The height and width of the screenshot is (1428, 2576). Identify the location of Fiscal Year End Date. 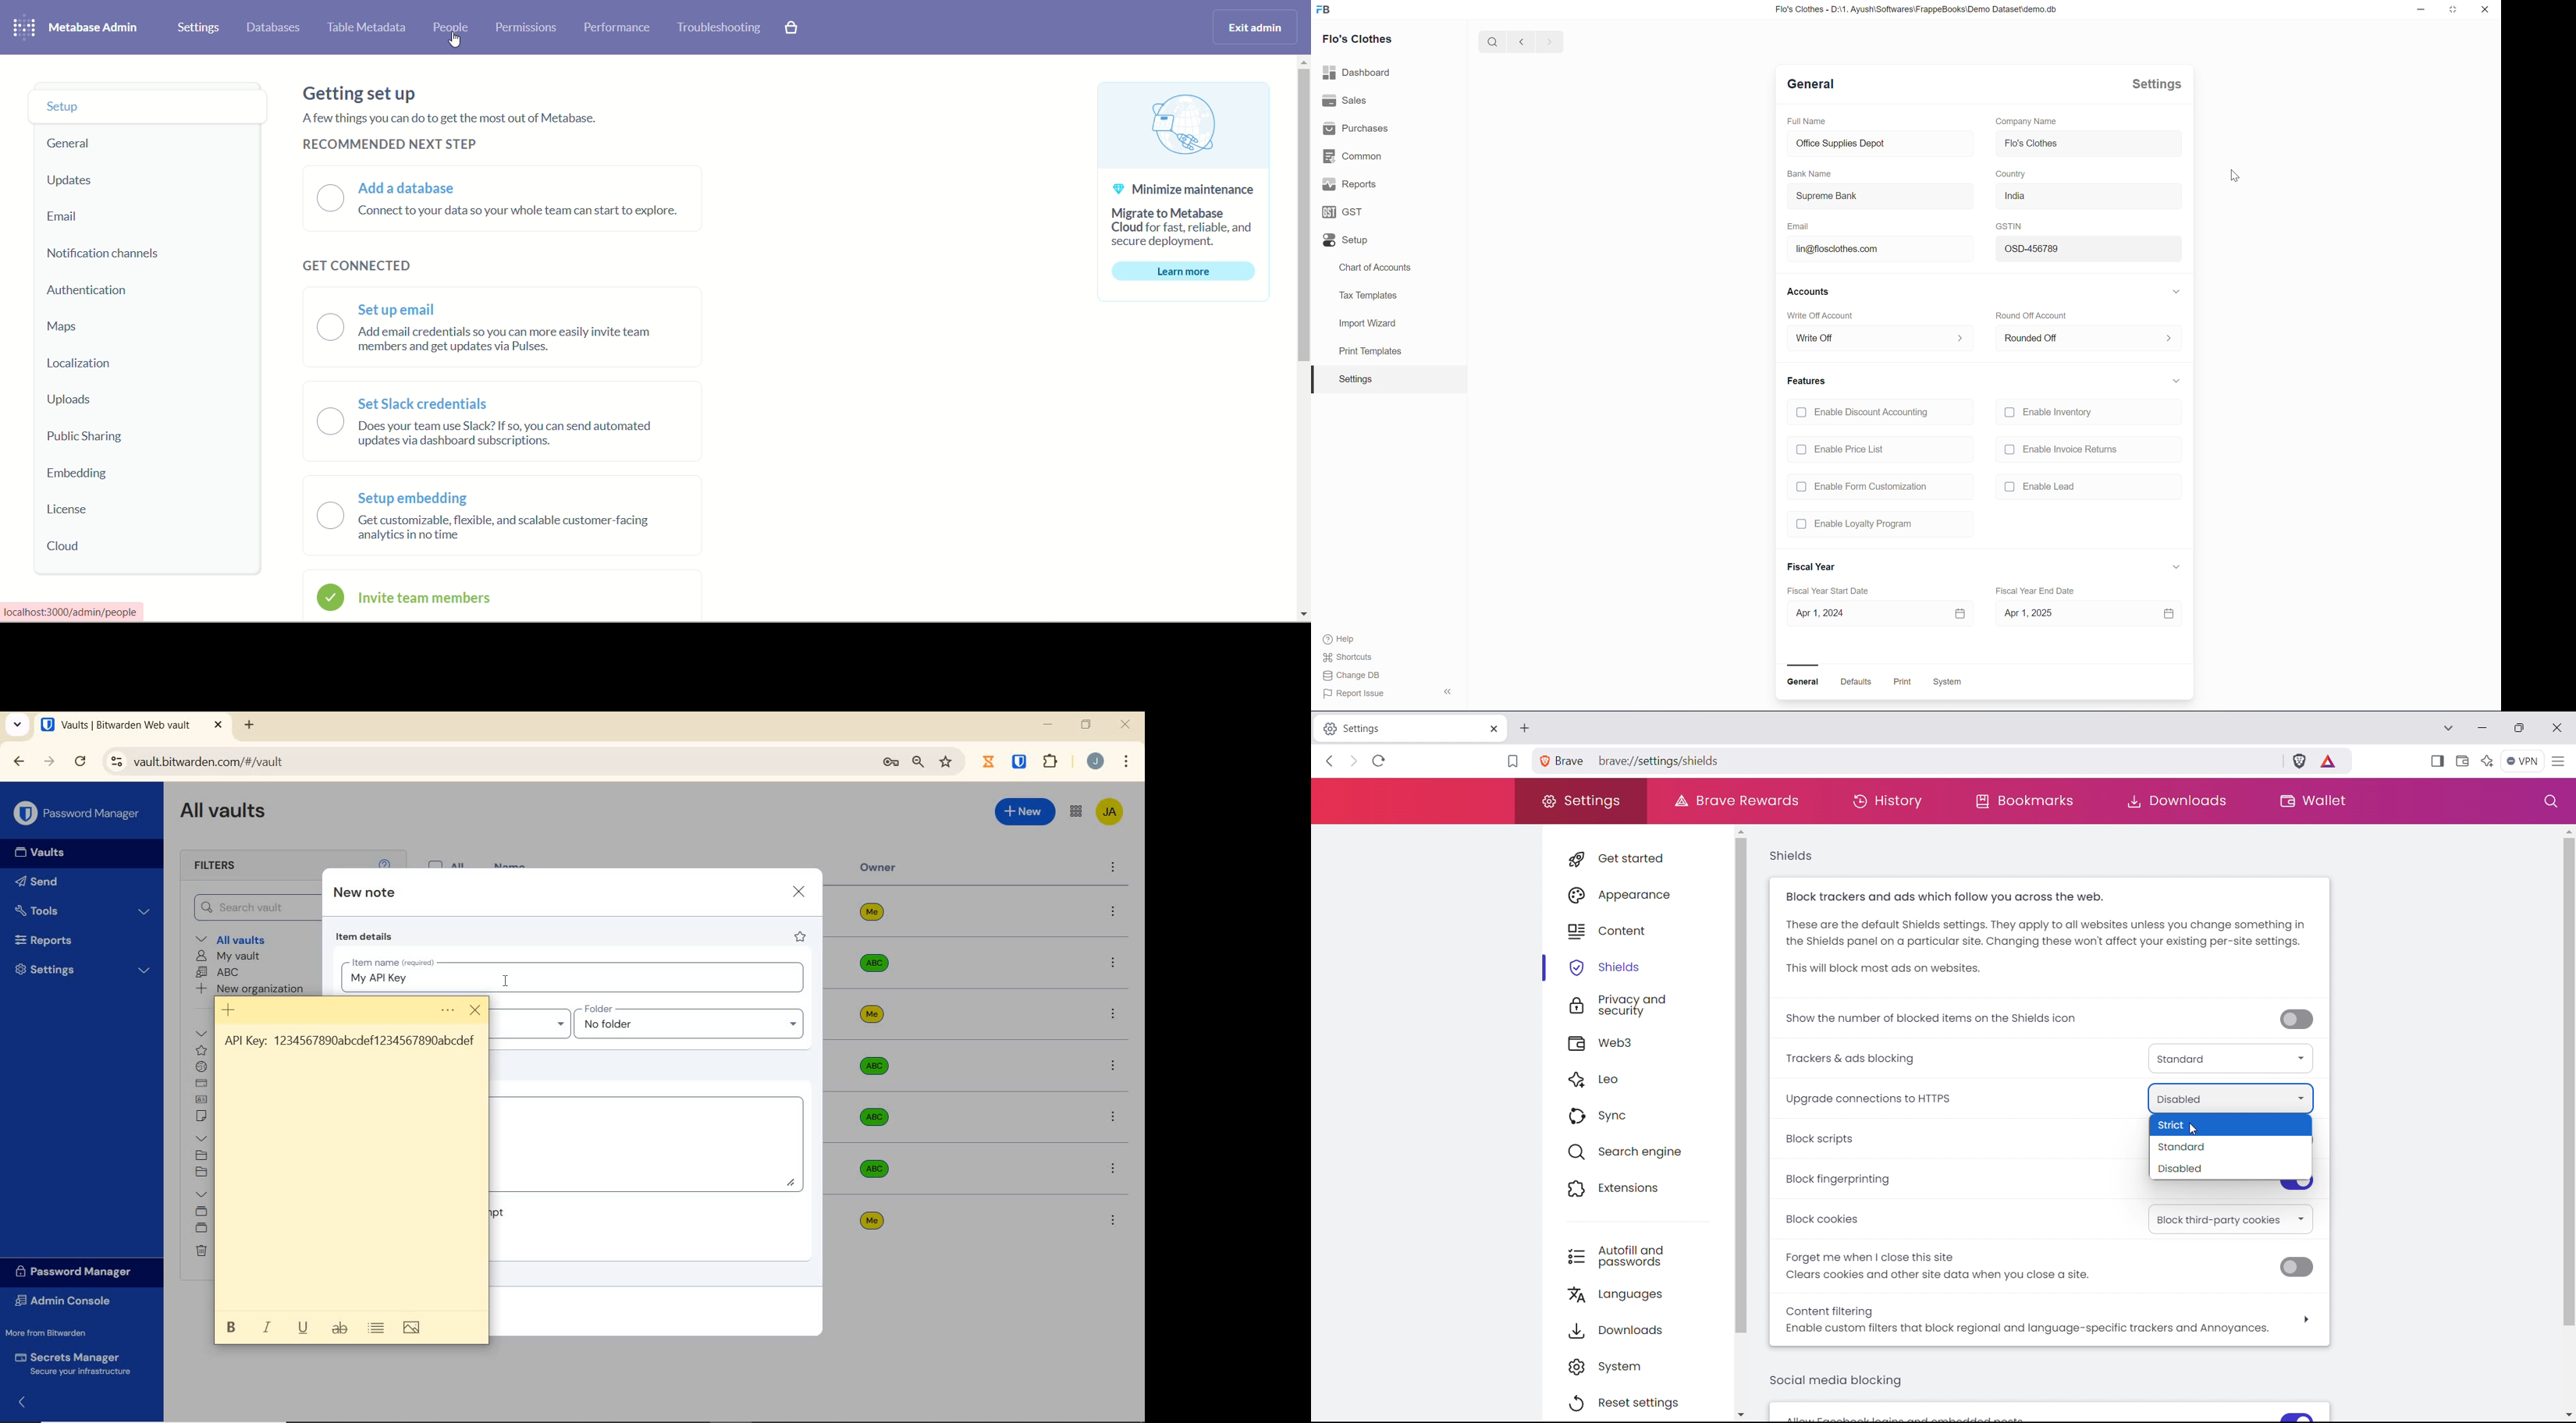
(2035, 591).